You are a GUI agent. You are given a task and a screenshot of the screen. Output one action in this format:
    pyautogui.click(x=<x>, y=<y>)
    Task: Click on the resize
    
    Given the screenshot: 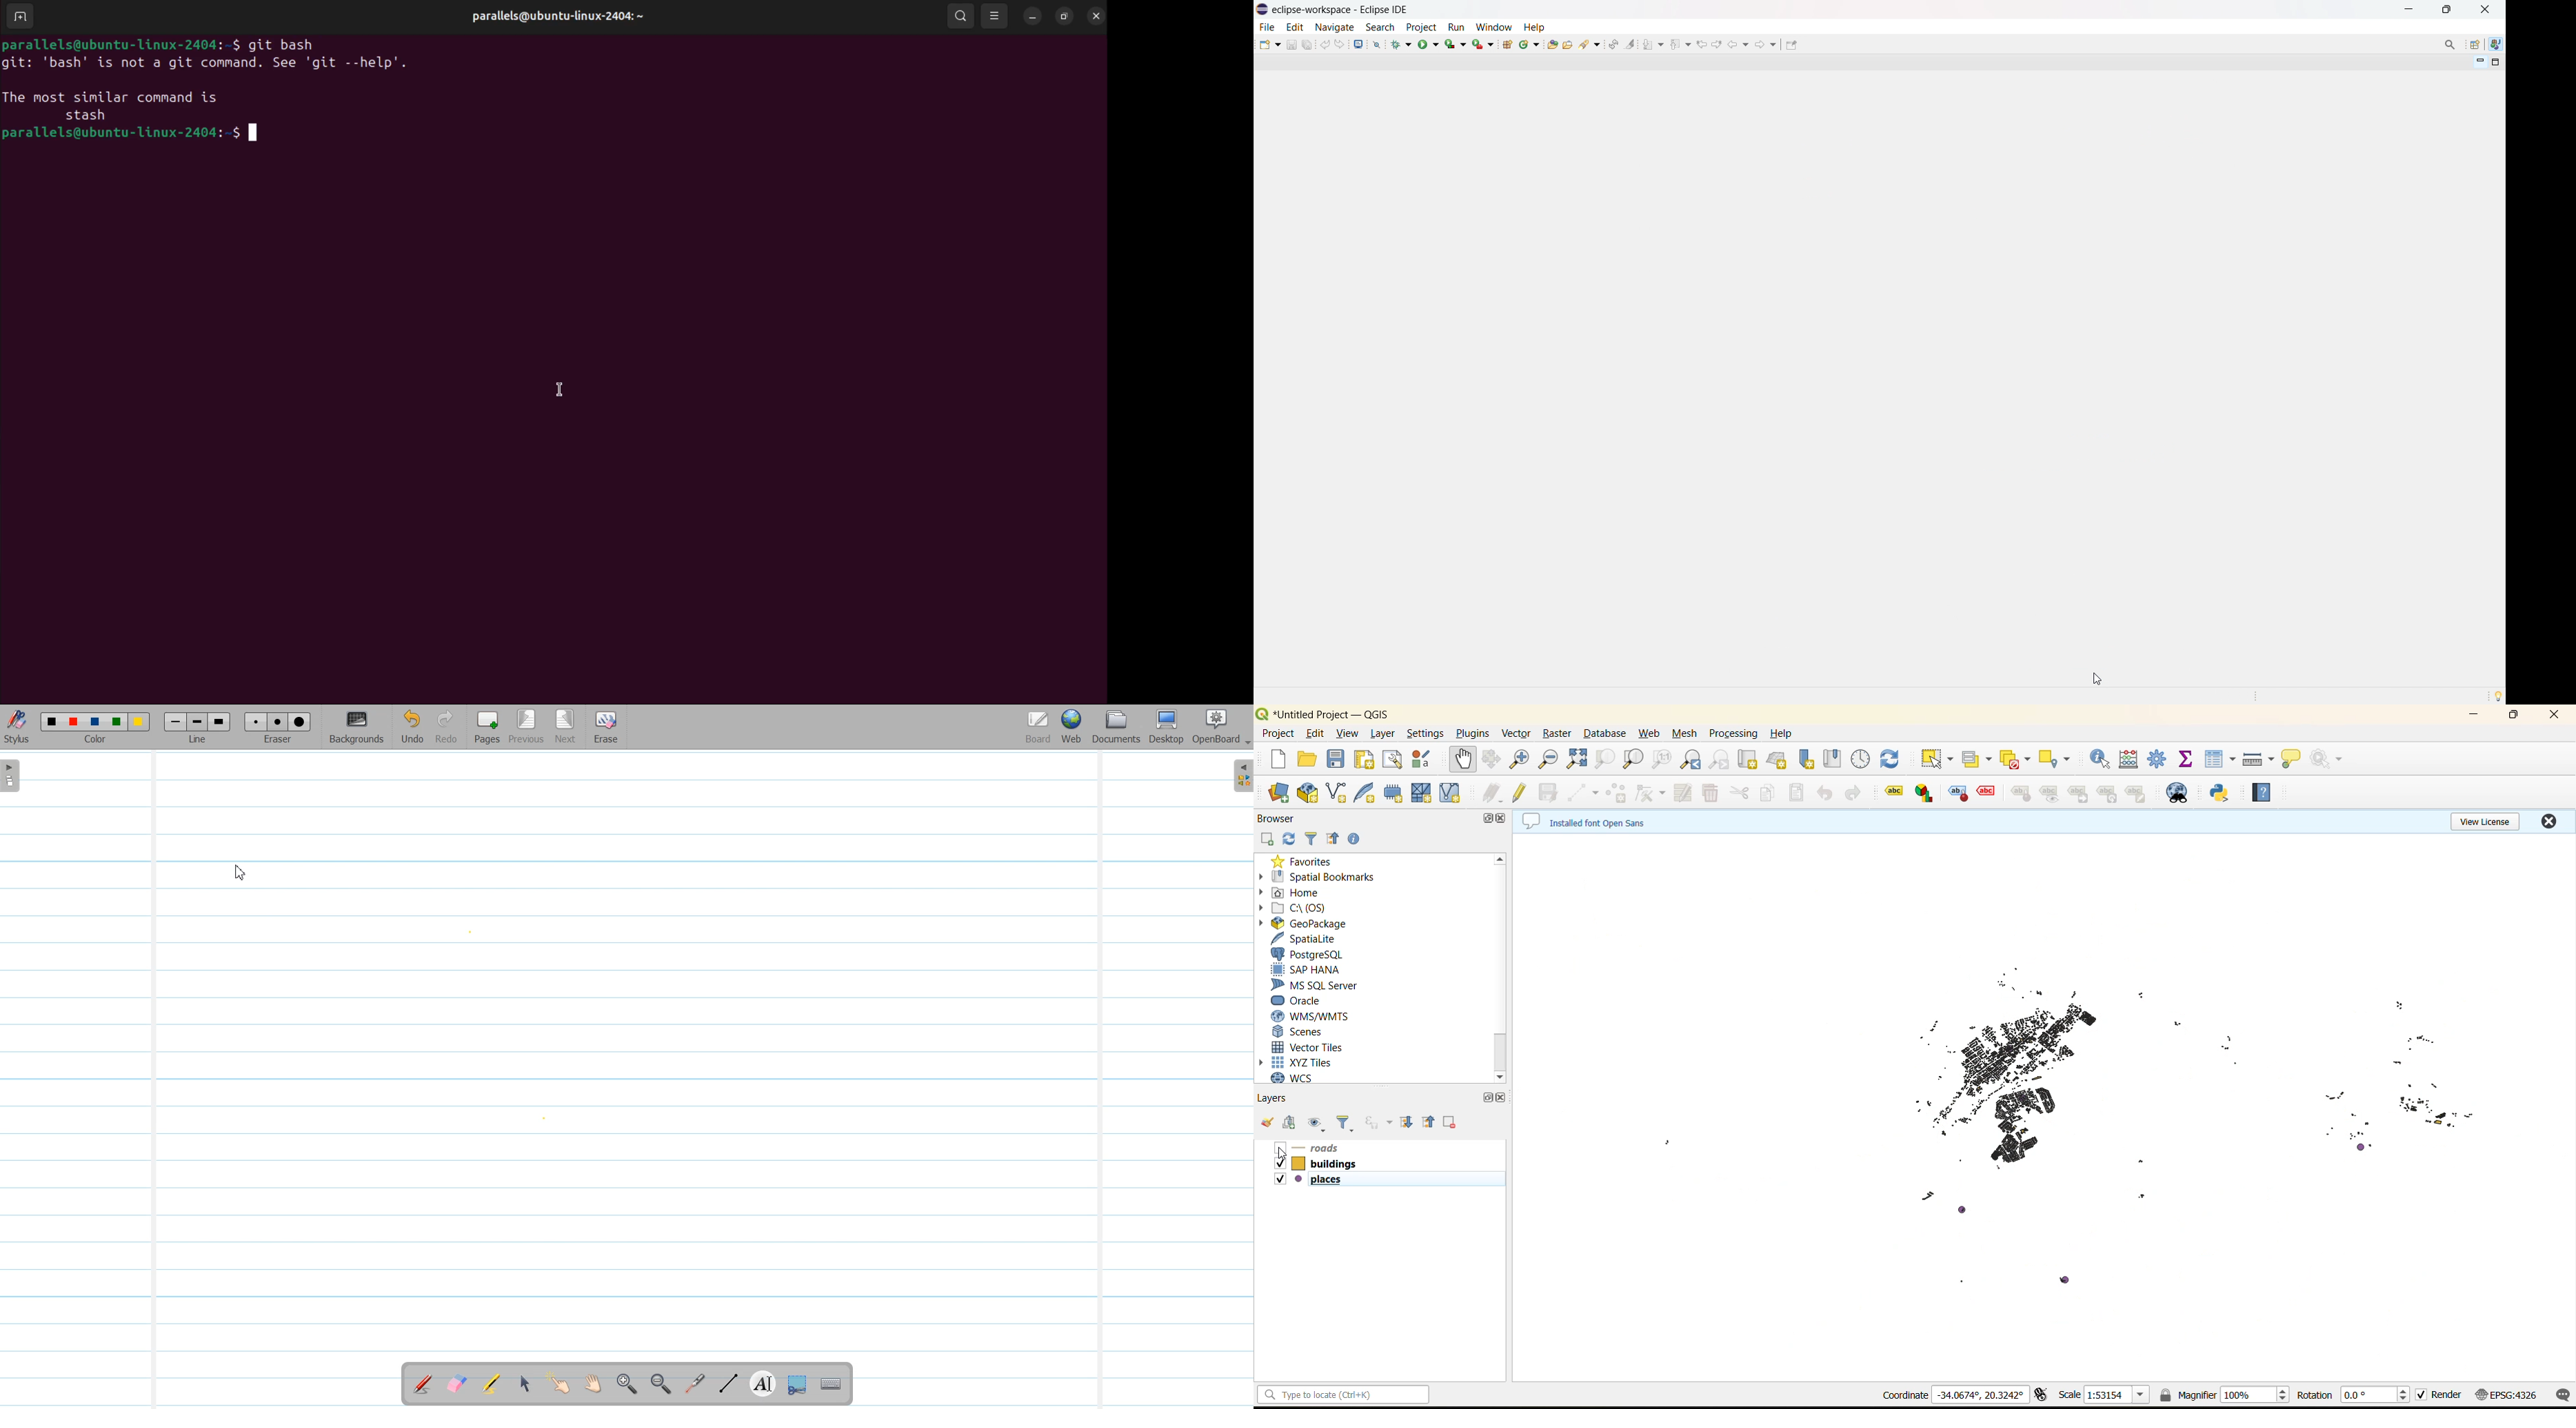 What is the action you would take?
    pyautogui.click(x=1067, y=16)
    